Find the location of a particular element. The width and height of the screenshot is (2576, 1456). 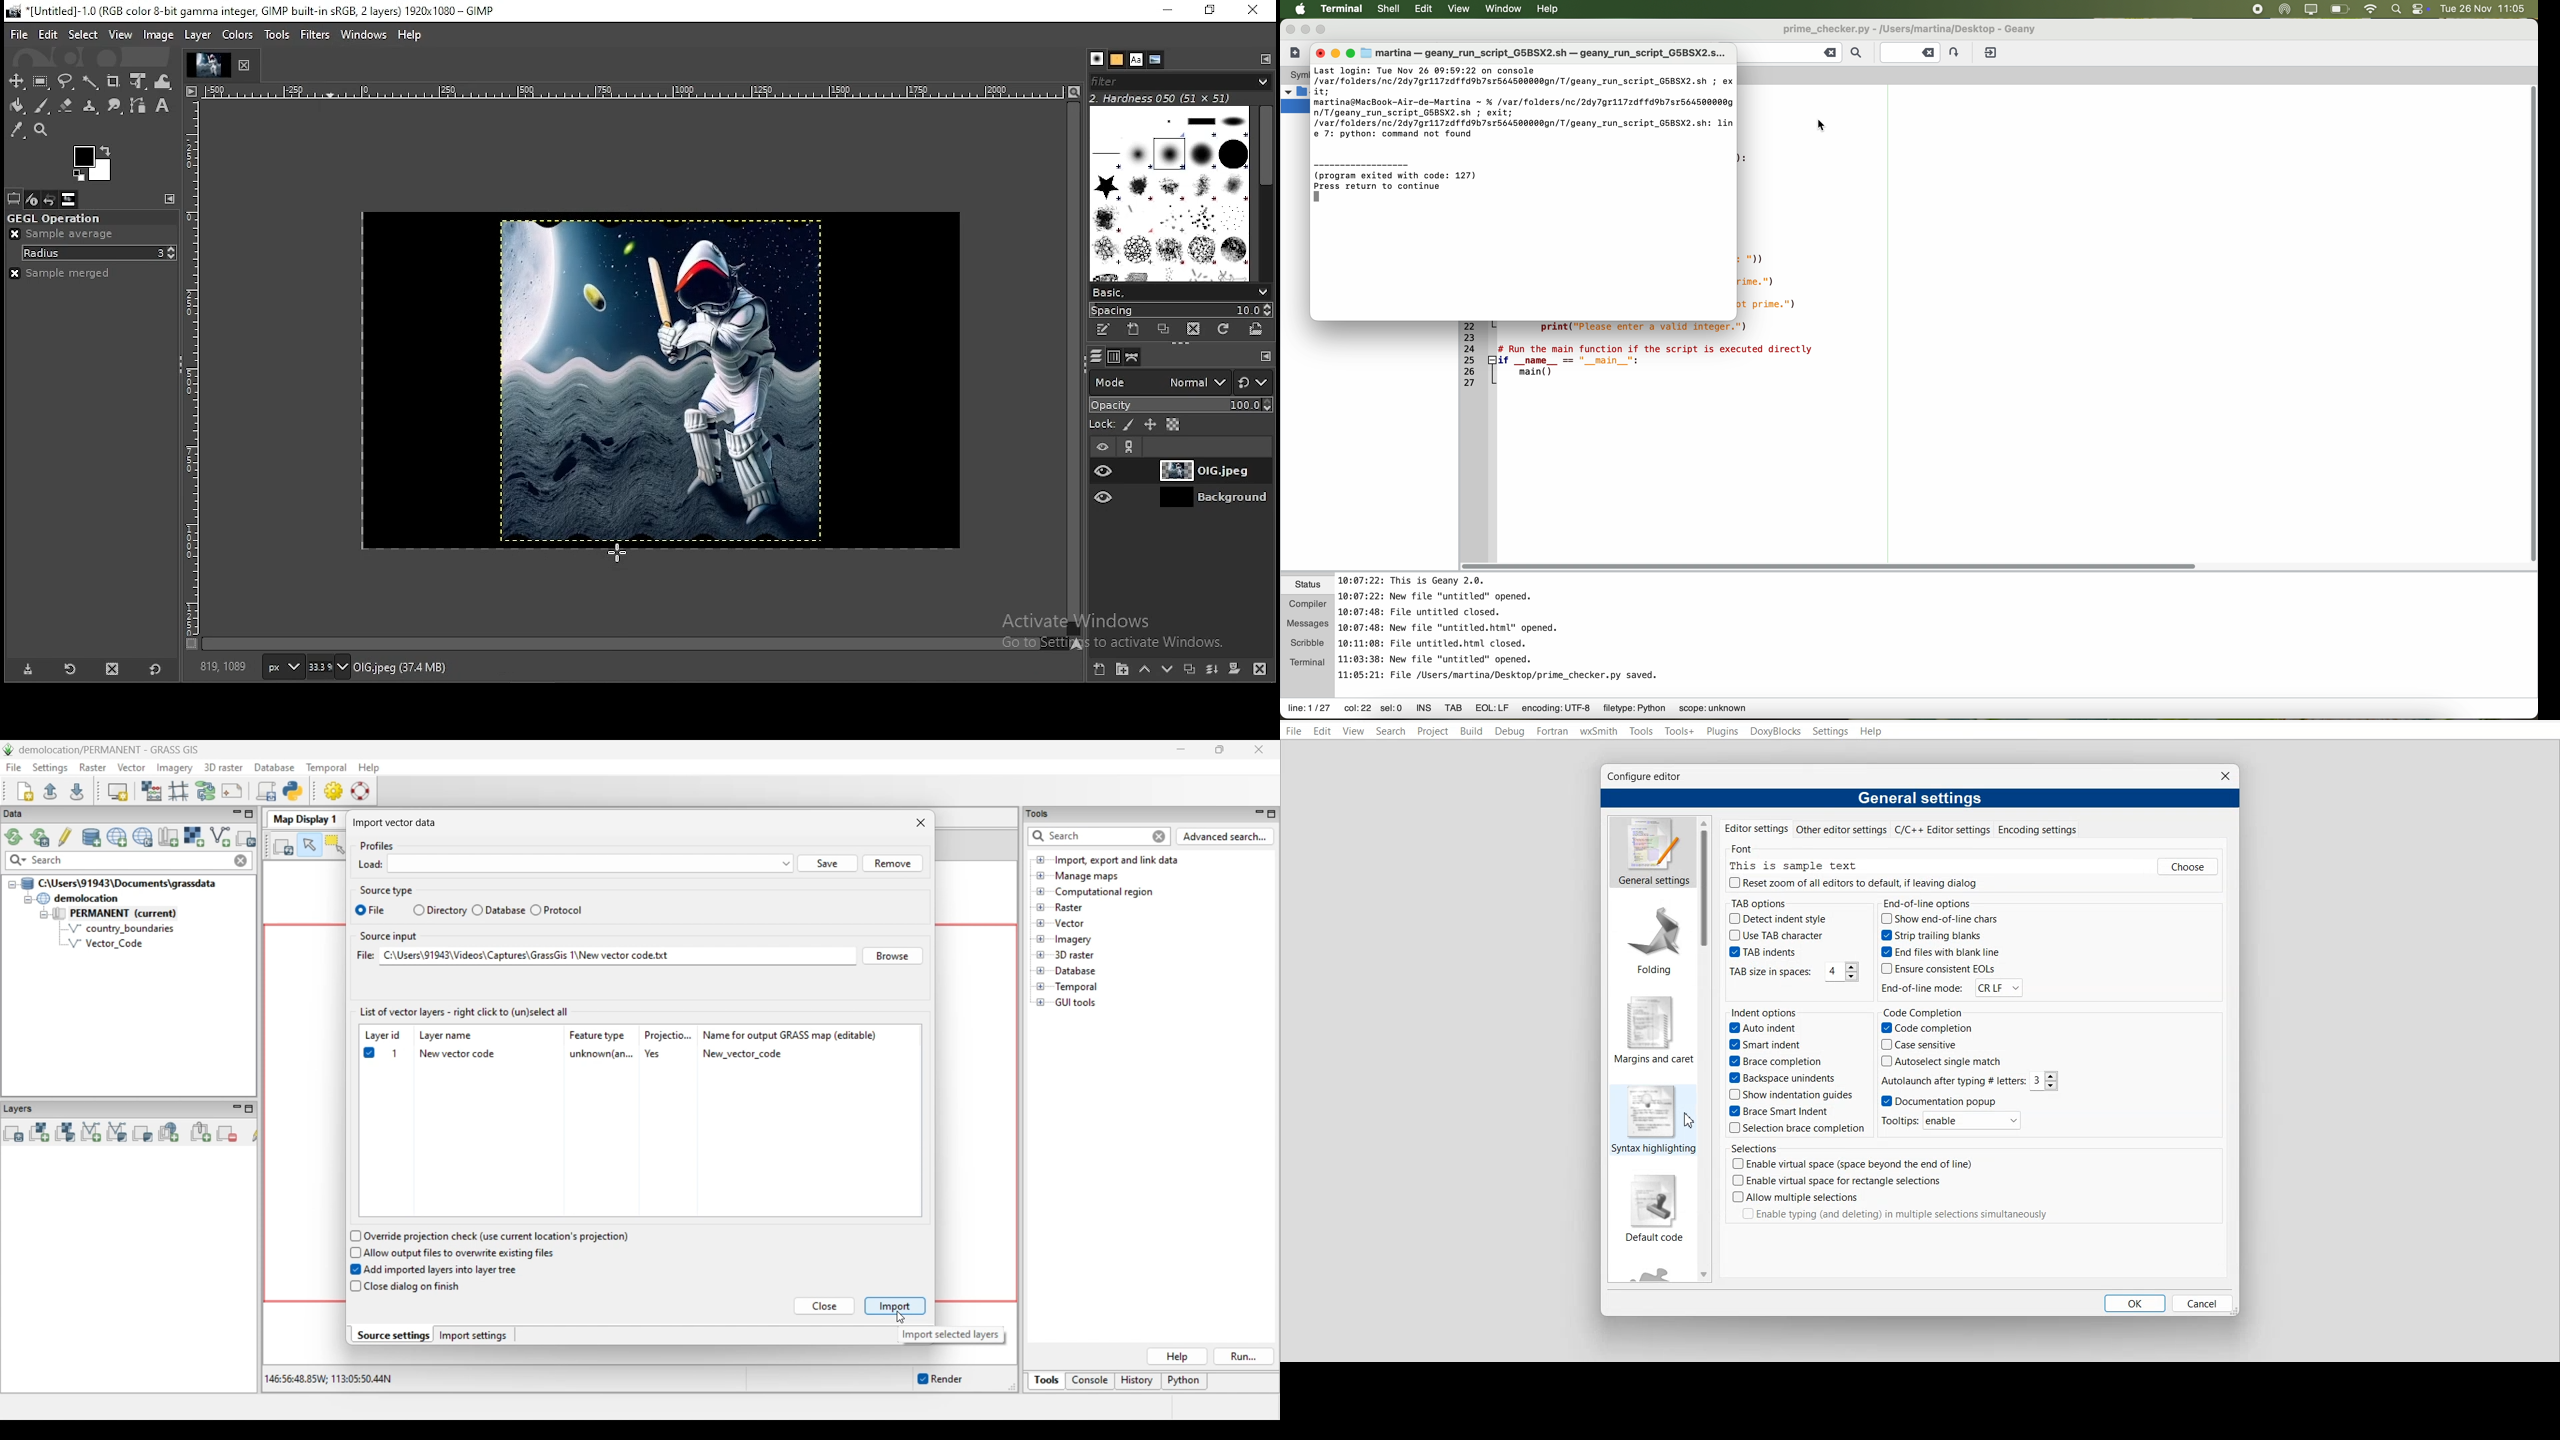

End-of-line options is located at coordinates (1927, 903).